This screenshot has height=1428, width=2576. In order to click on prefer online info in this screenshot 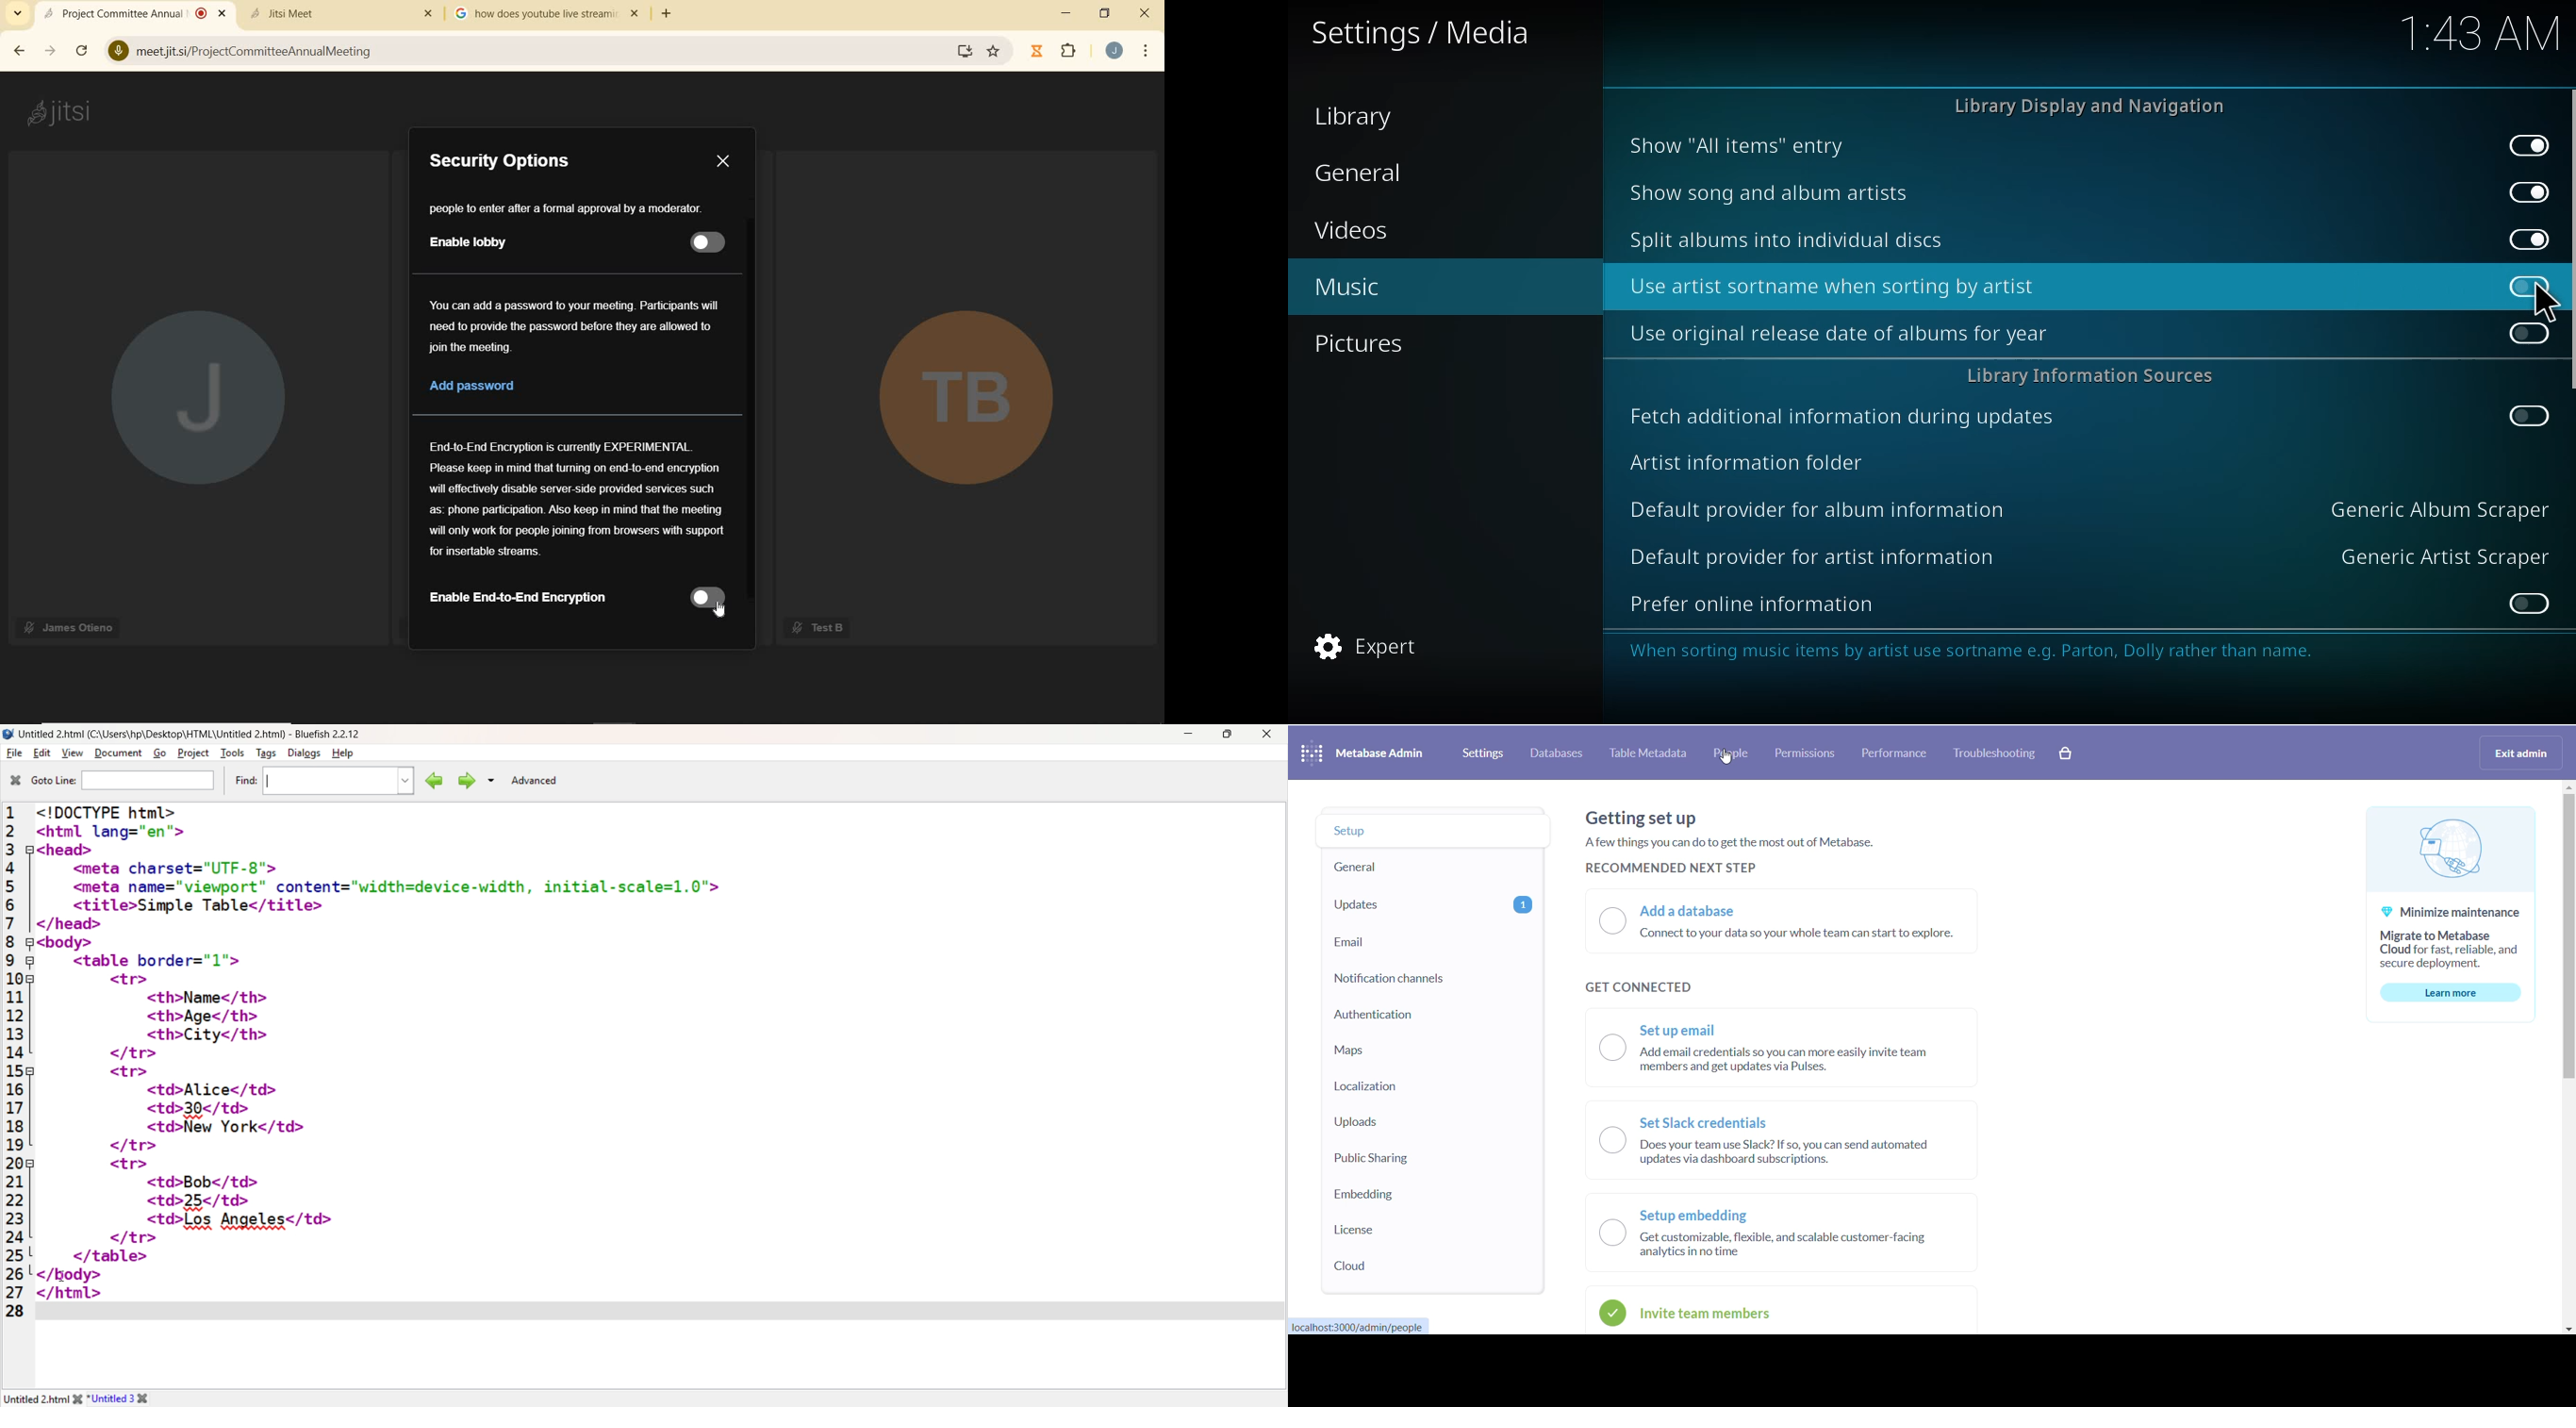, I will do `click(1753, 604)`.